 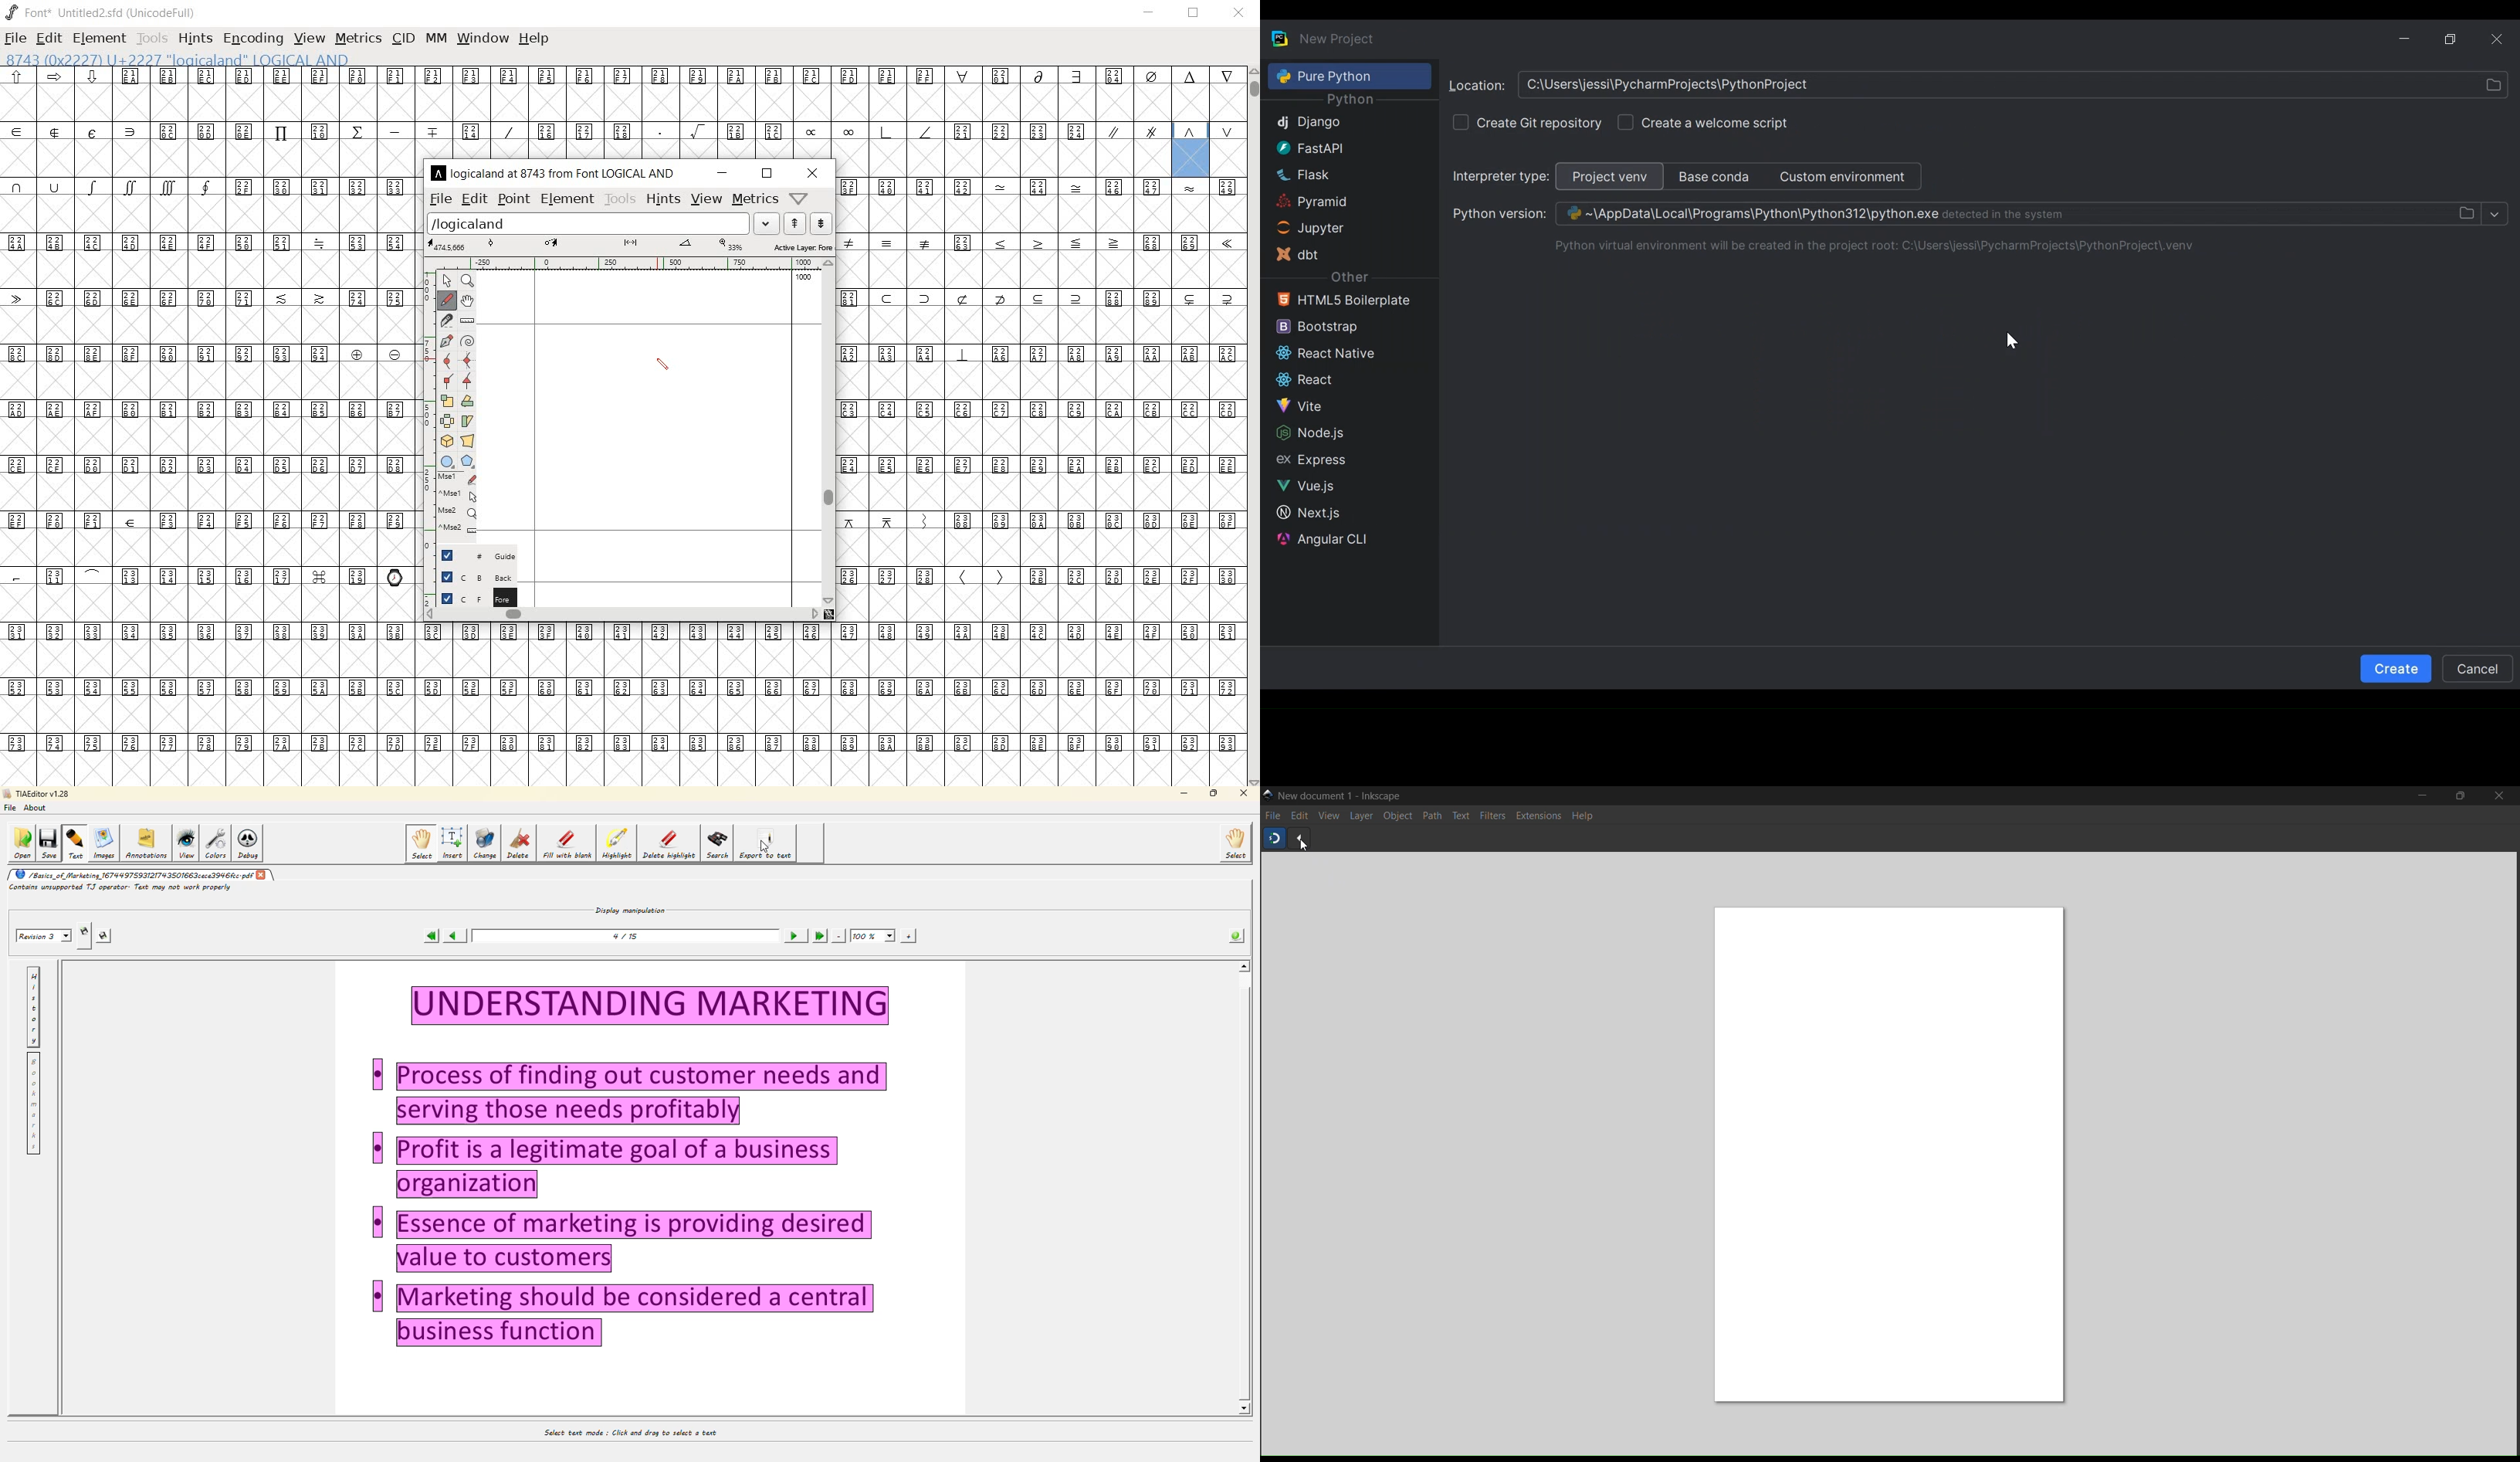 What do you see at coordinates (800, 198) in the screenshot?
I see `Help/Window` at bounding box center [800, 198].